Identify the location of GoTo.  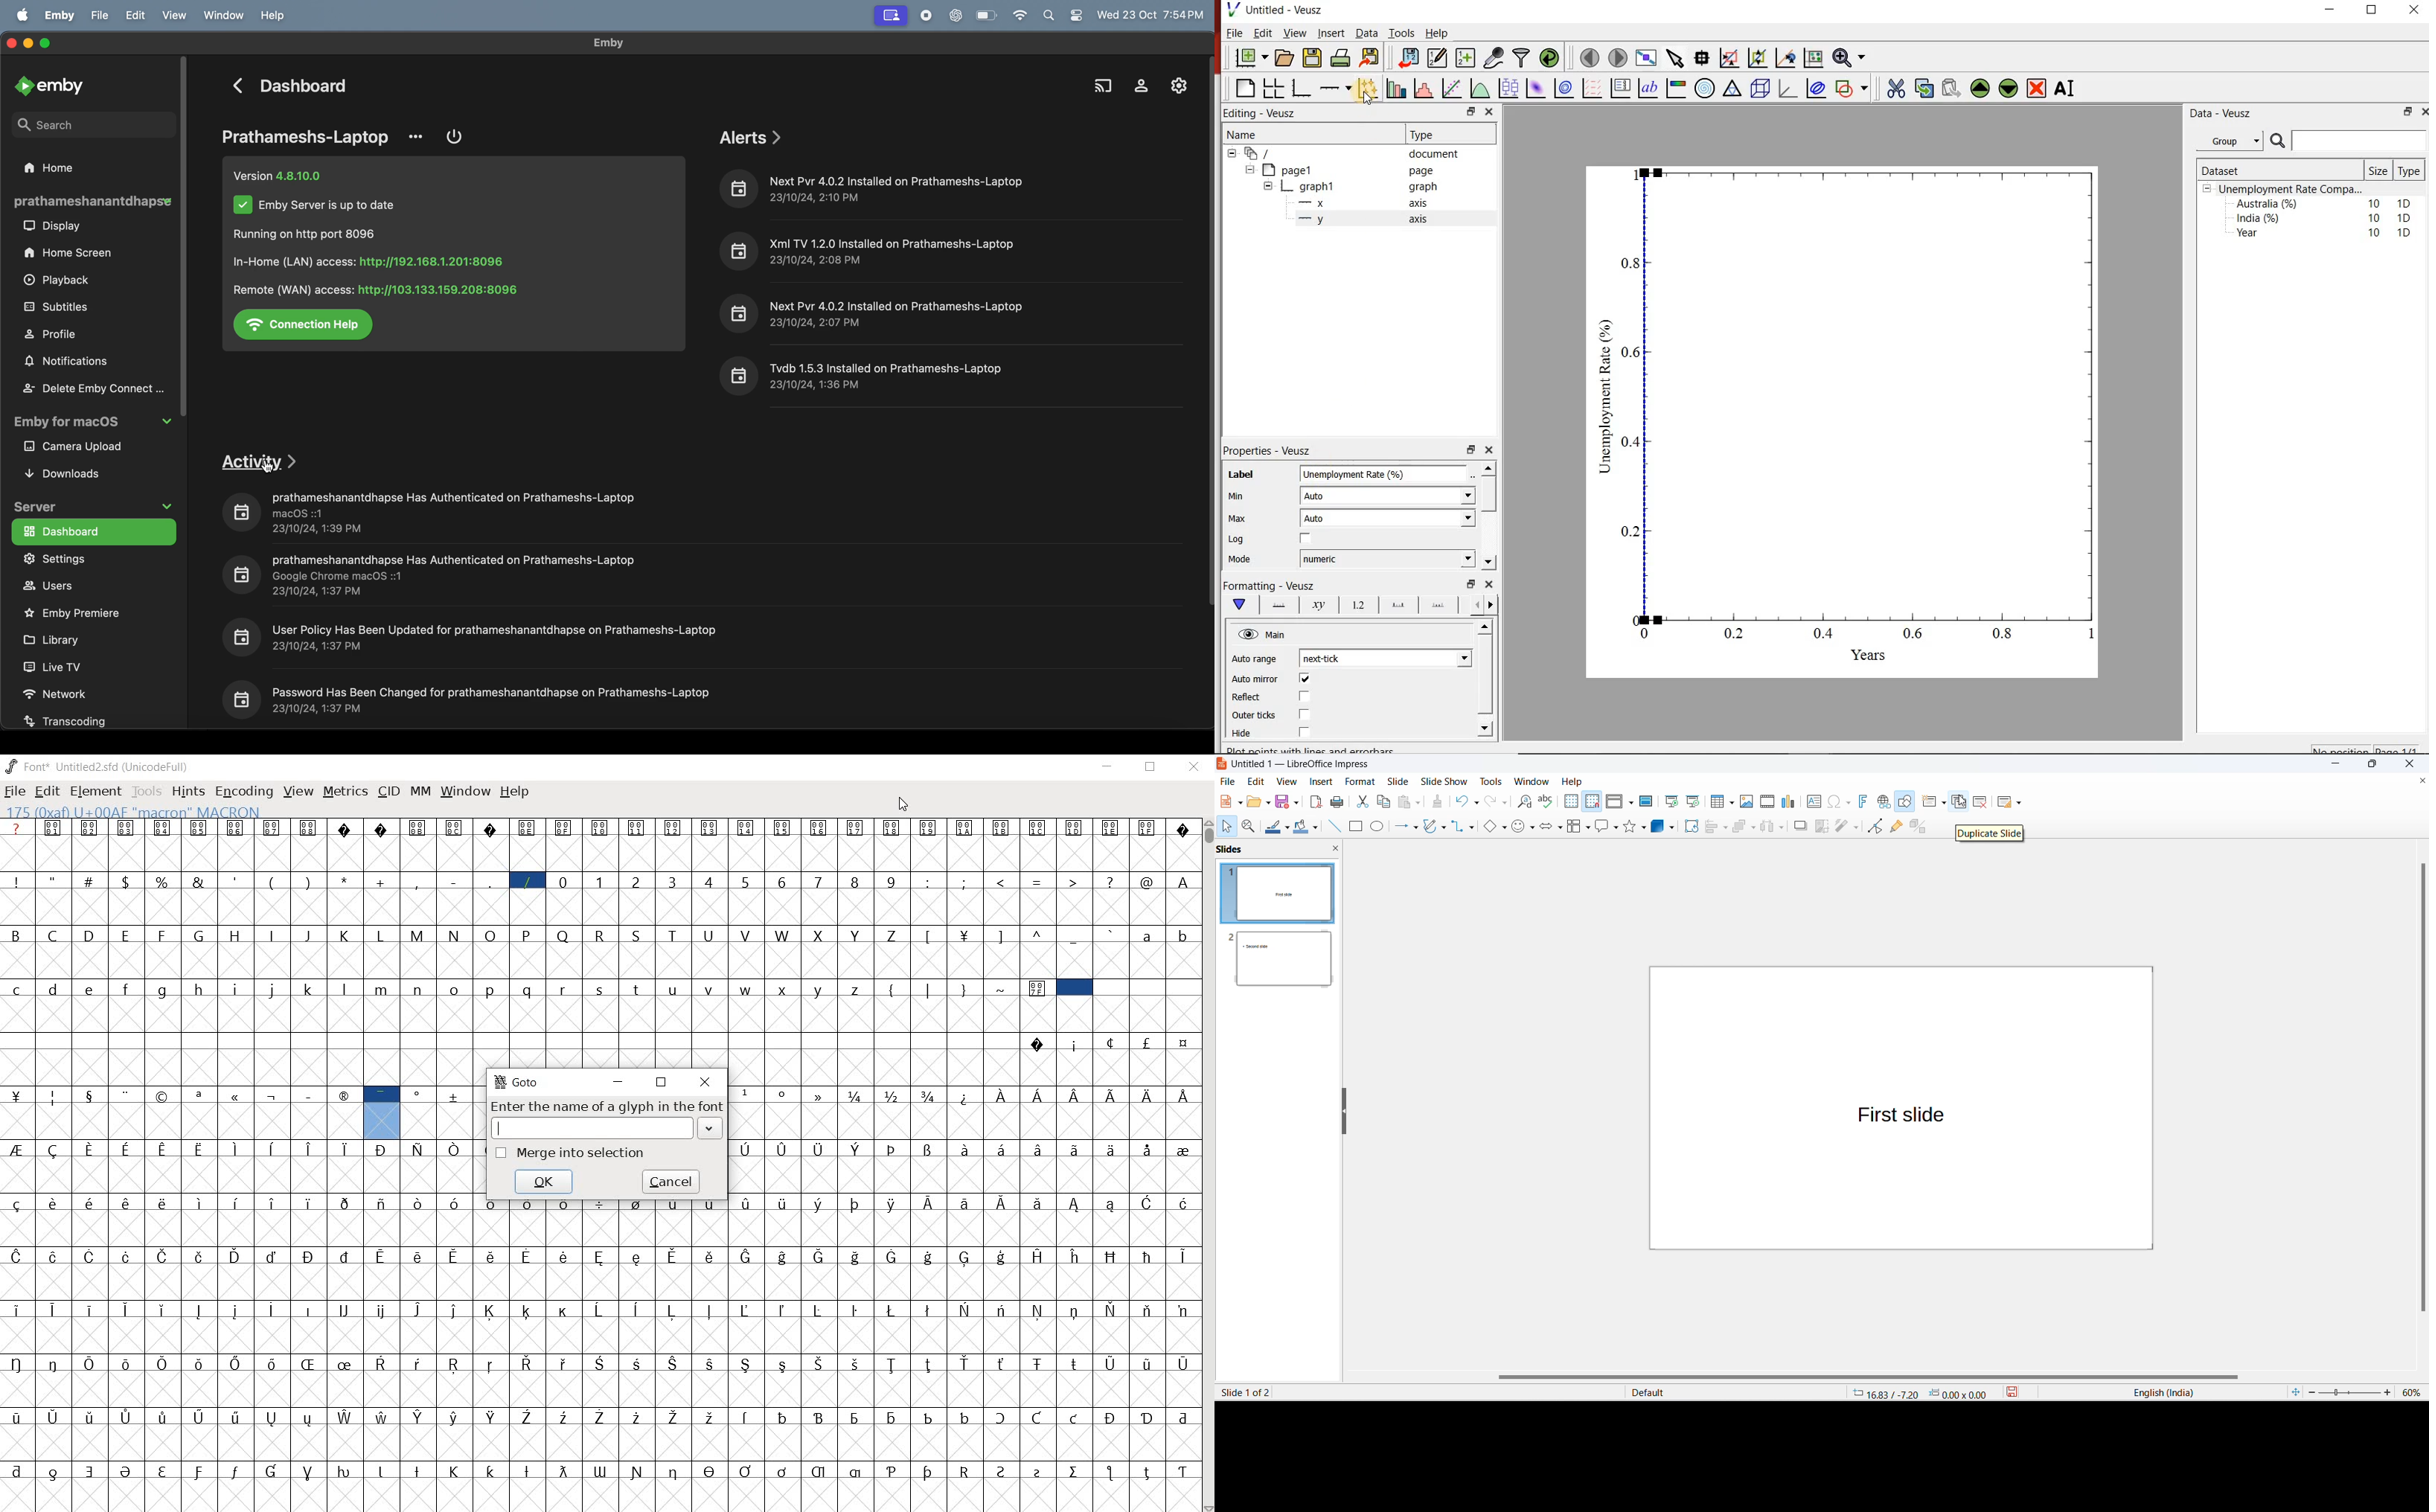
(518, 1083).